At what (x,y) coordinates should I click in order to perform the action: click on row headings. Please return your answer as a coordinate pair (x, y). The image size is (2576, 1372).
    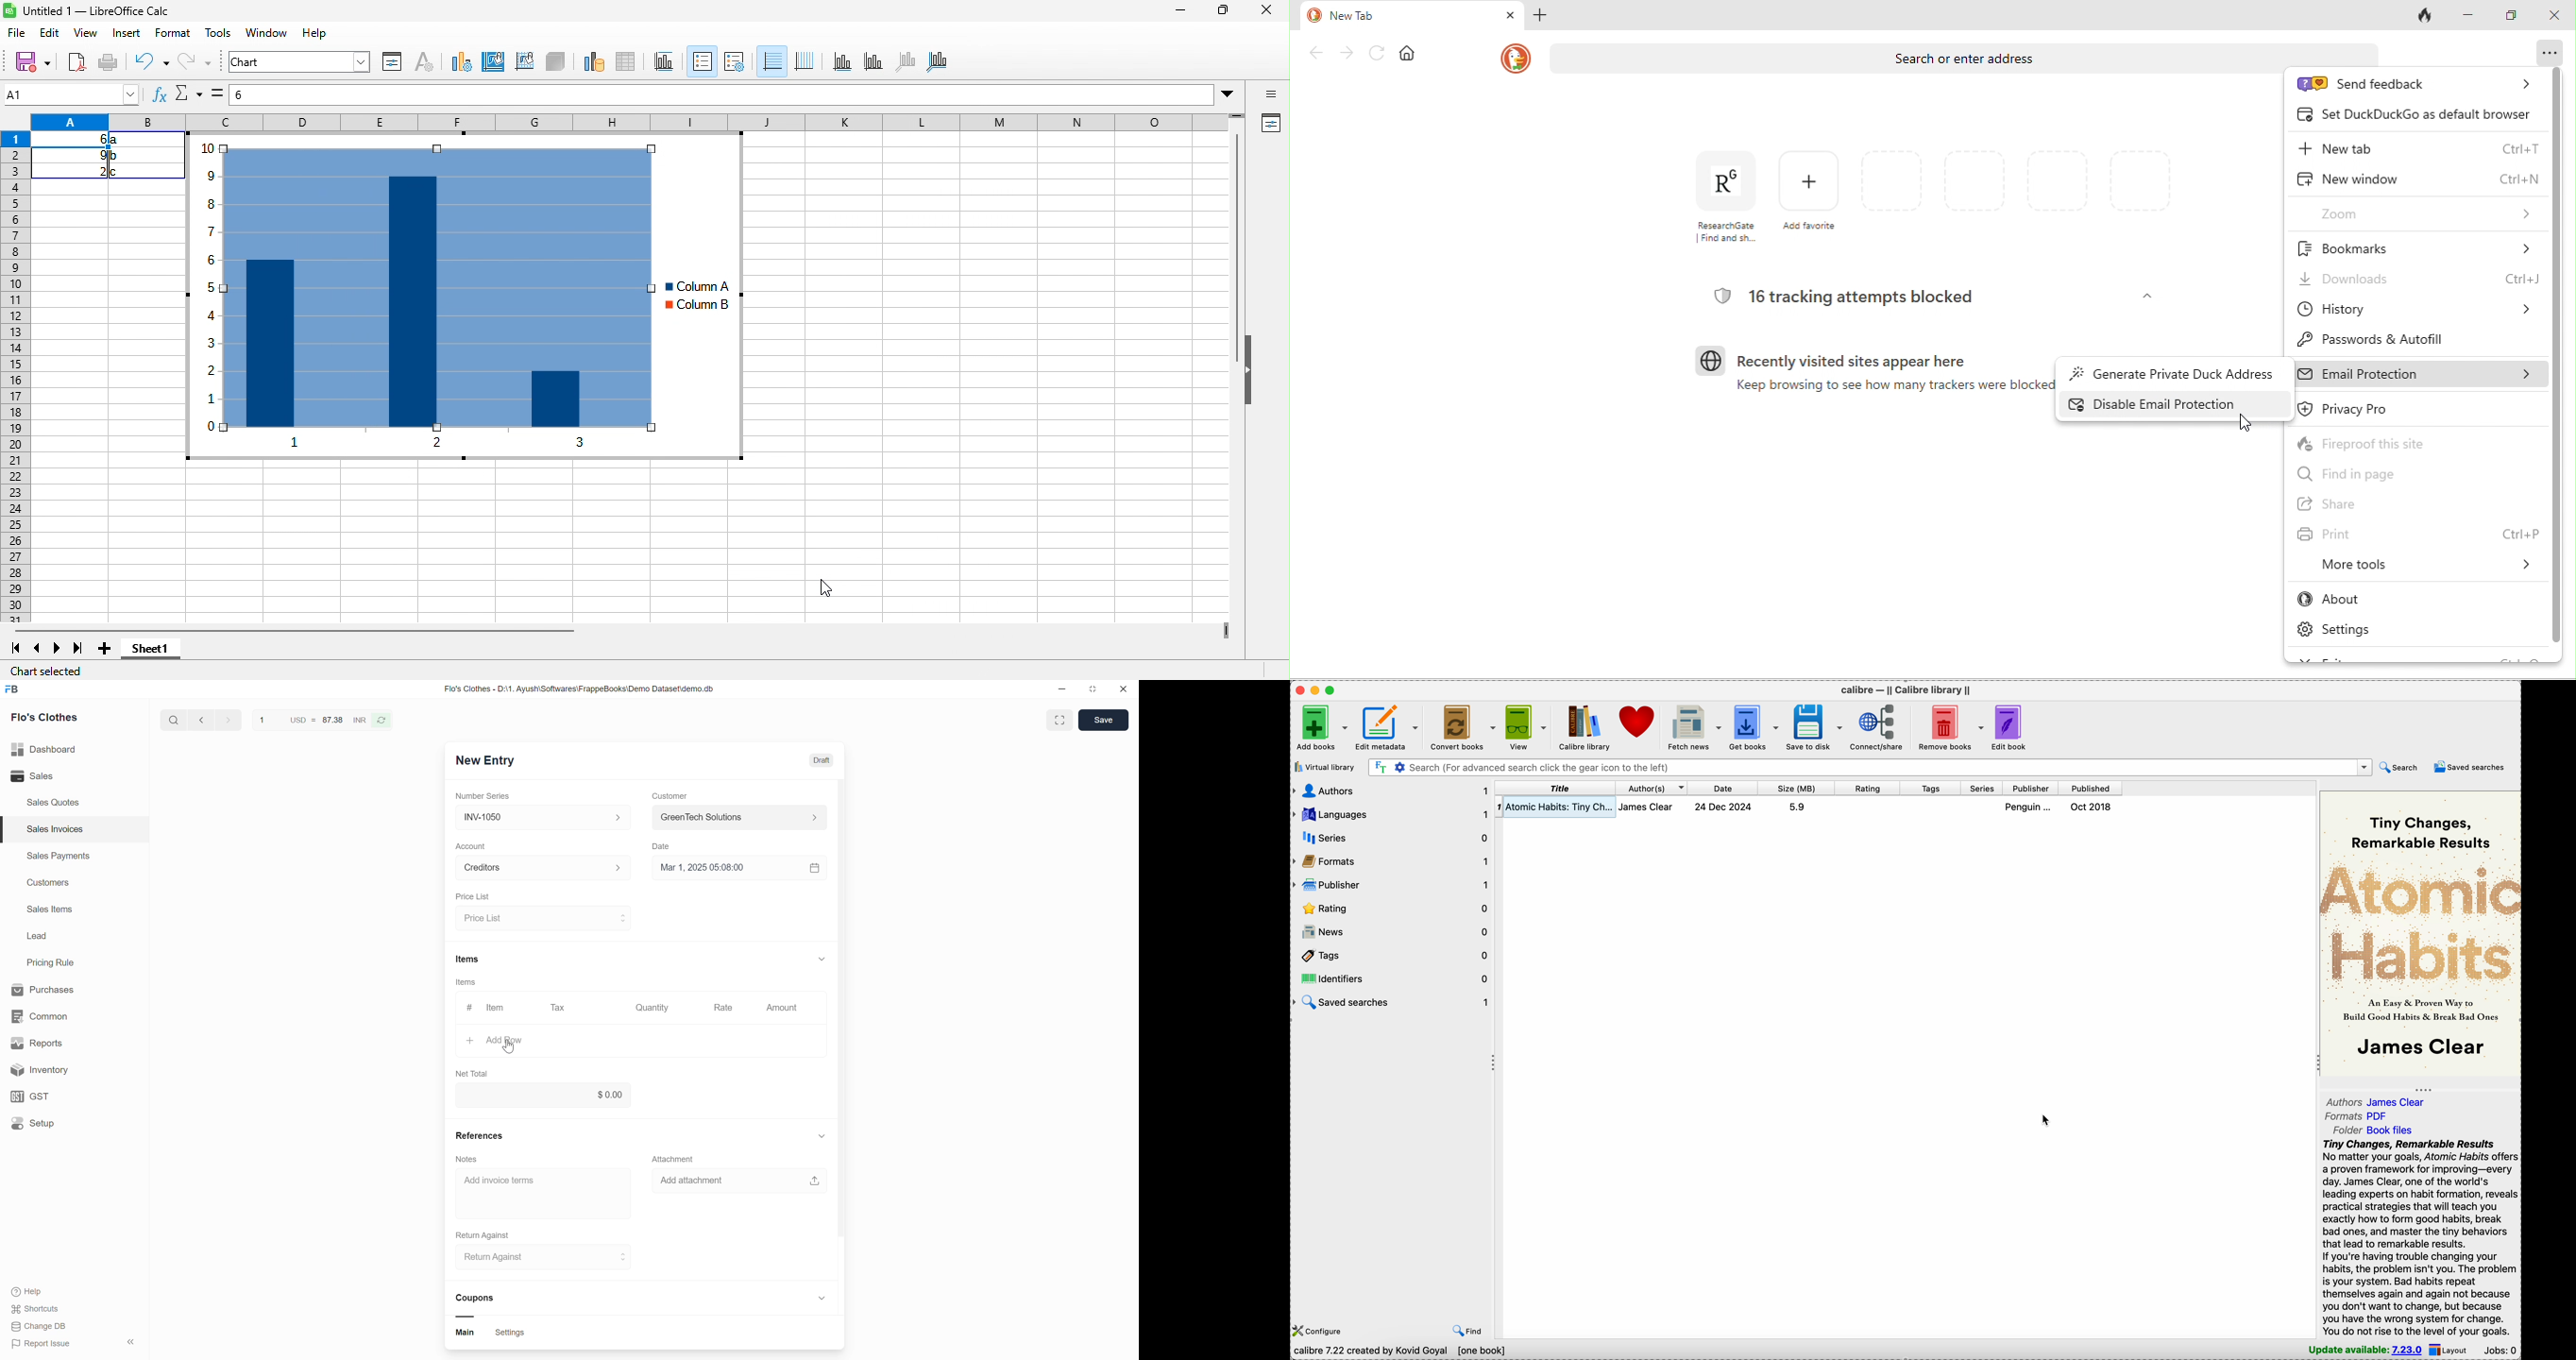
    Looking at the image, I should click on (19, 378).